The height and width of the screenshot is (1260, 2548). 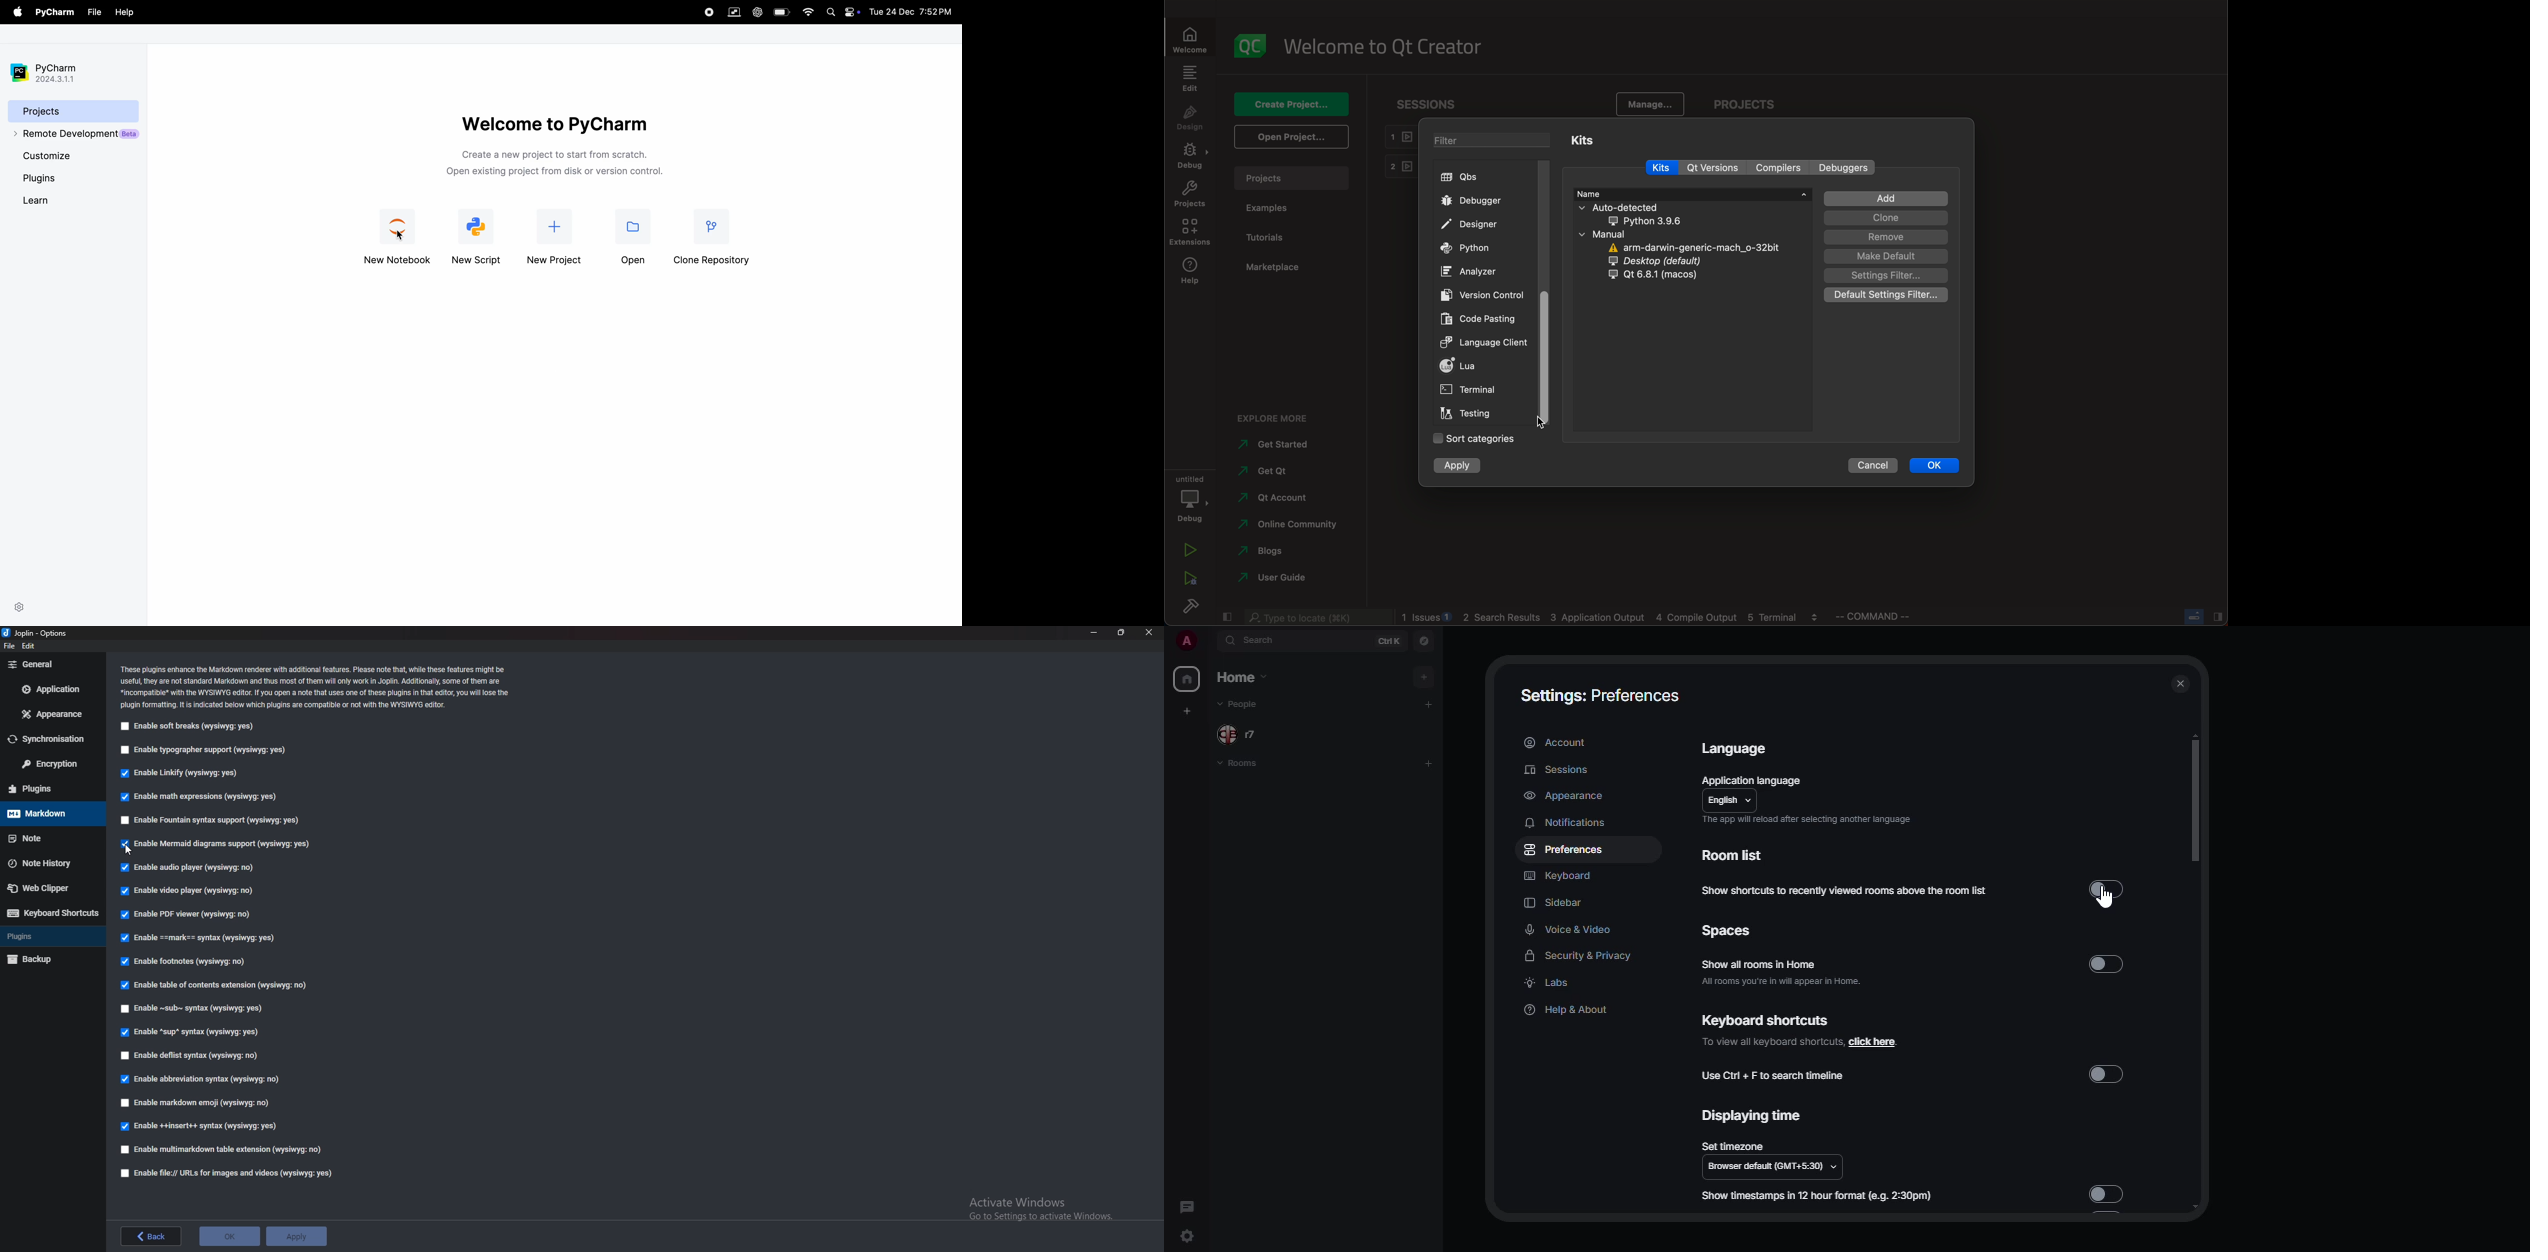 What do you see at coordinates (1275, 208) in the screenshot?
I see `examples` at bounding box center [1275, 208].